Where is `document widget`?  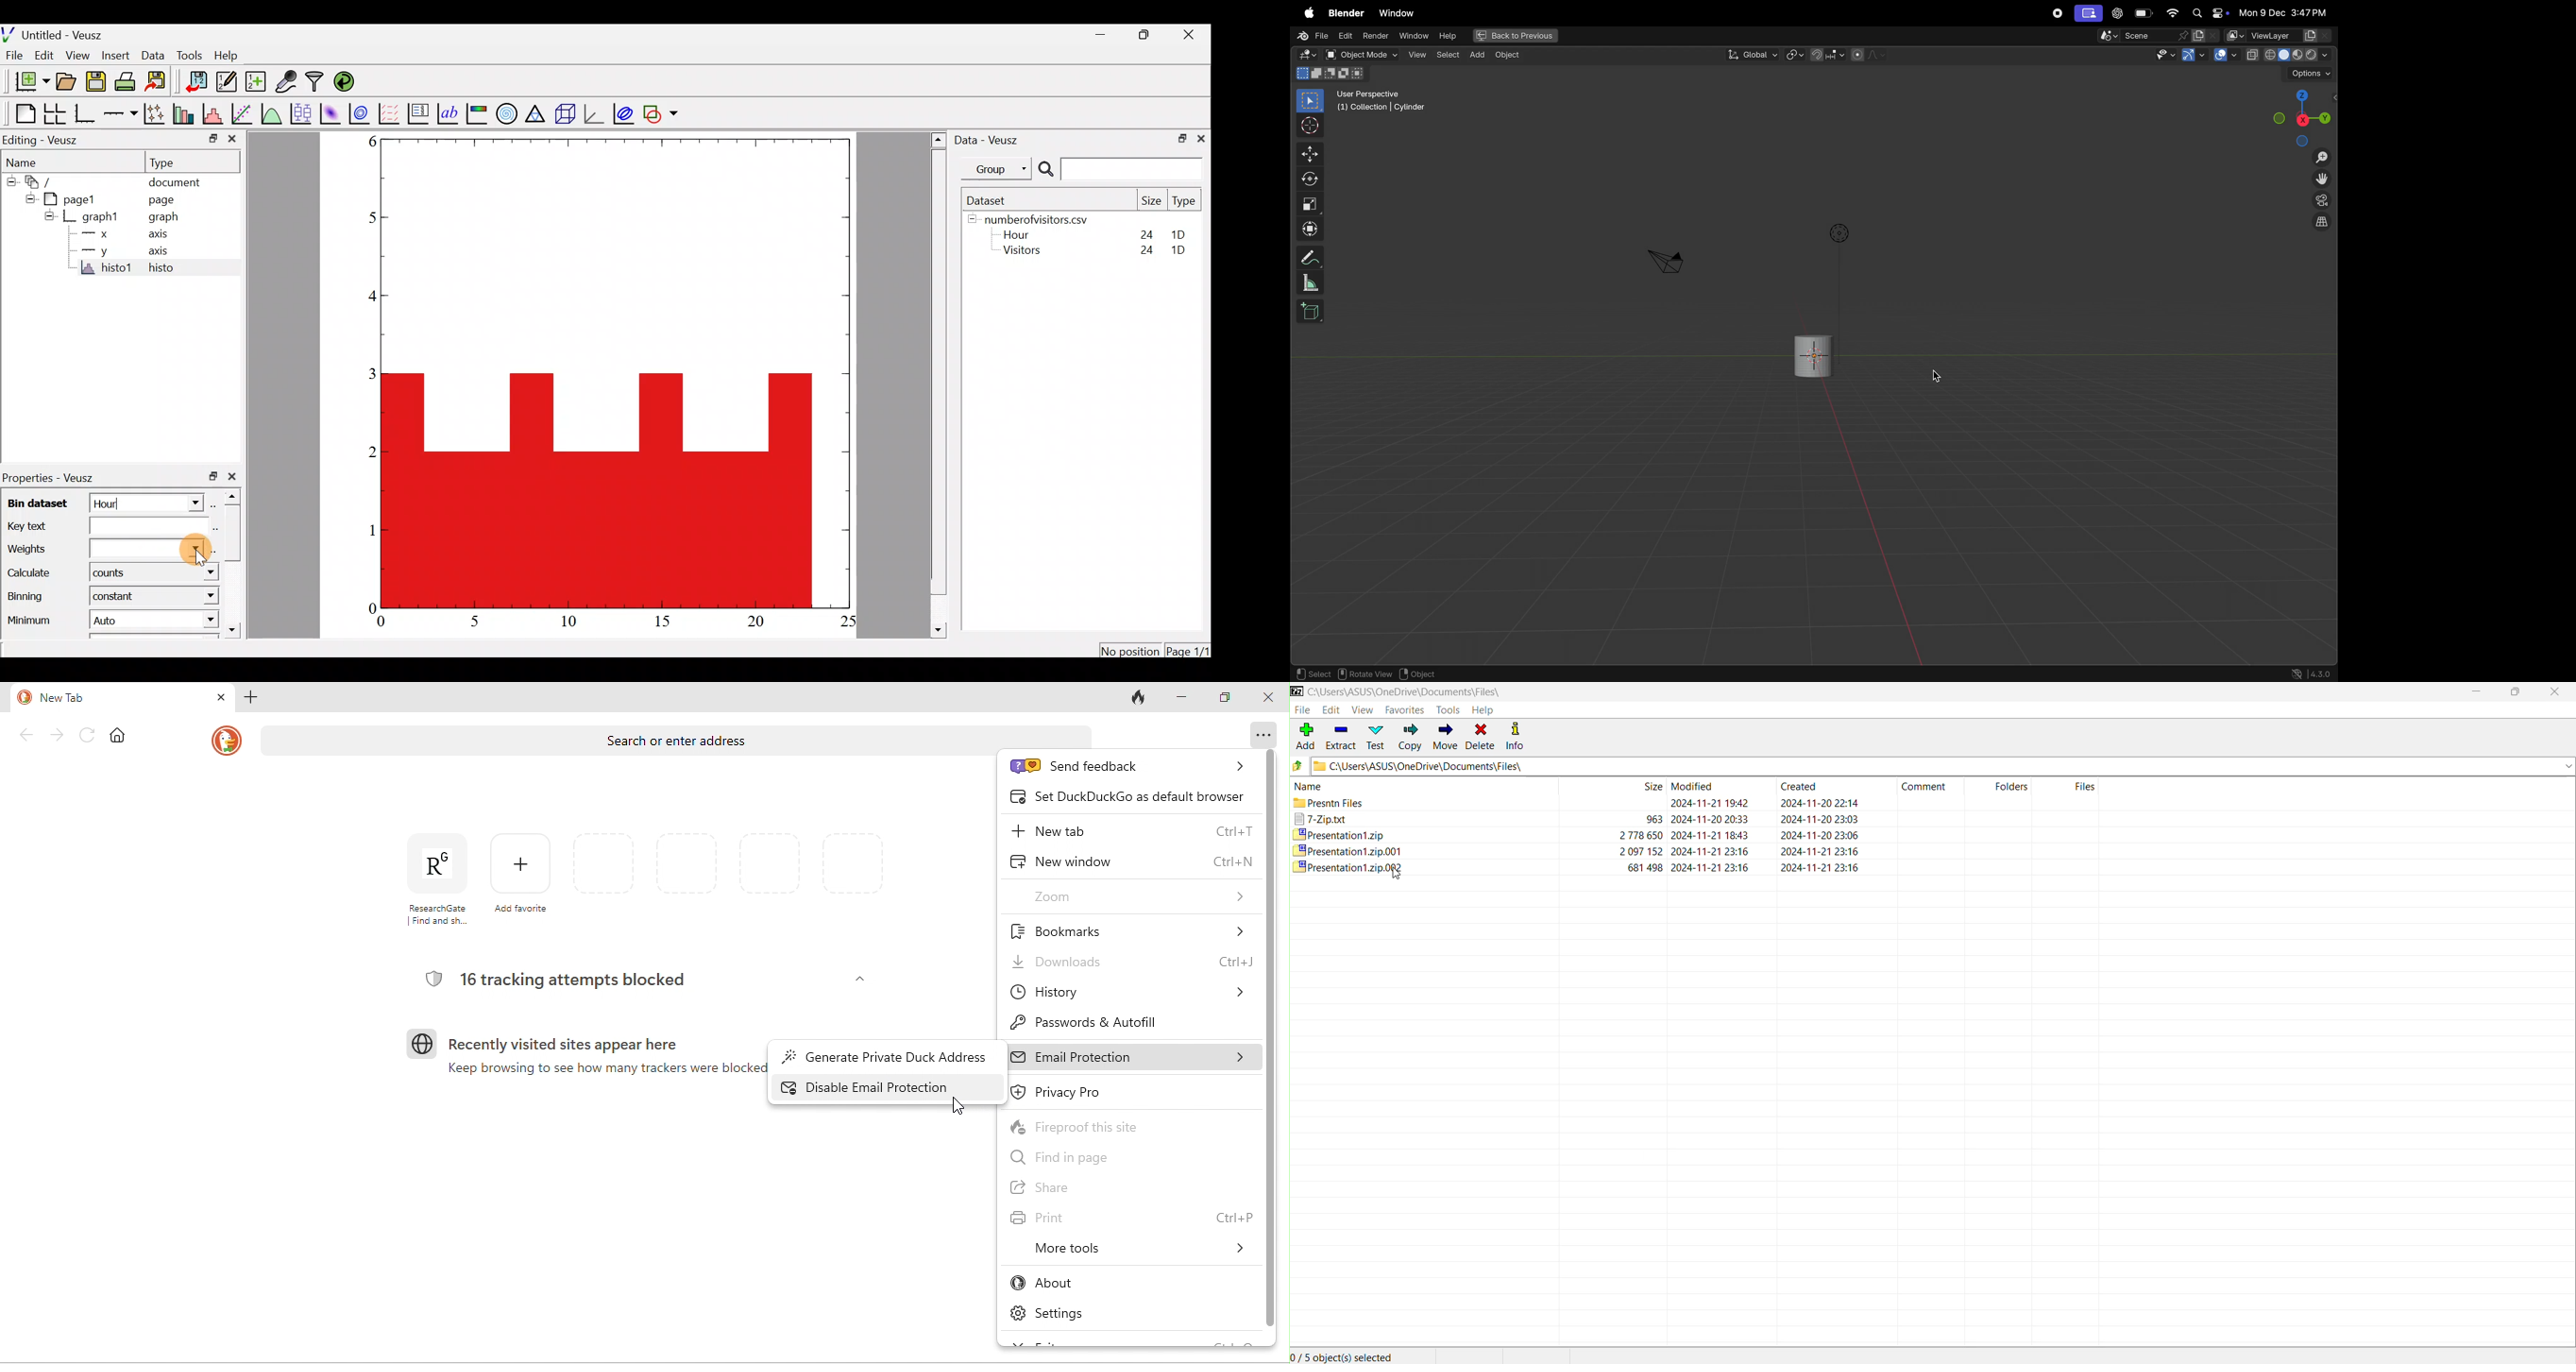 document widget is located at coordinates (41, 182).